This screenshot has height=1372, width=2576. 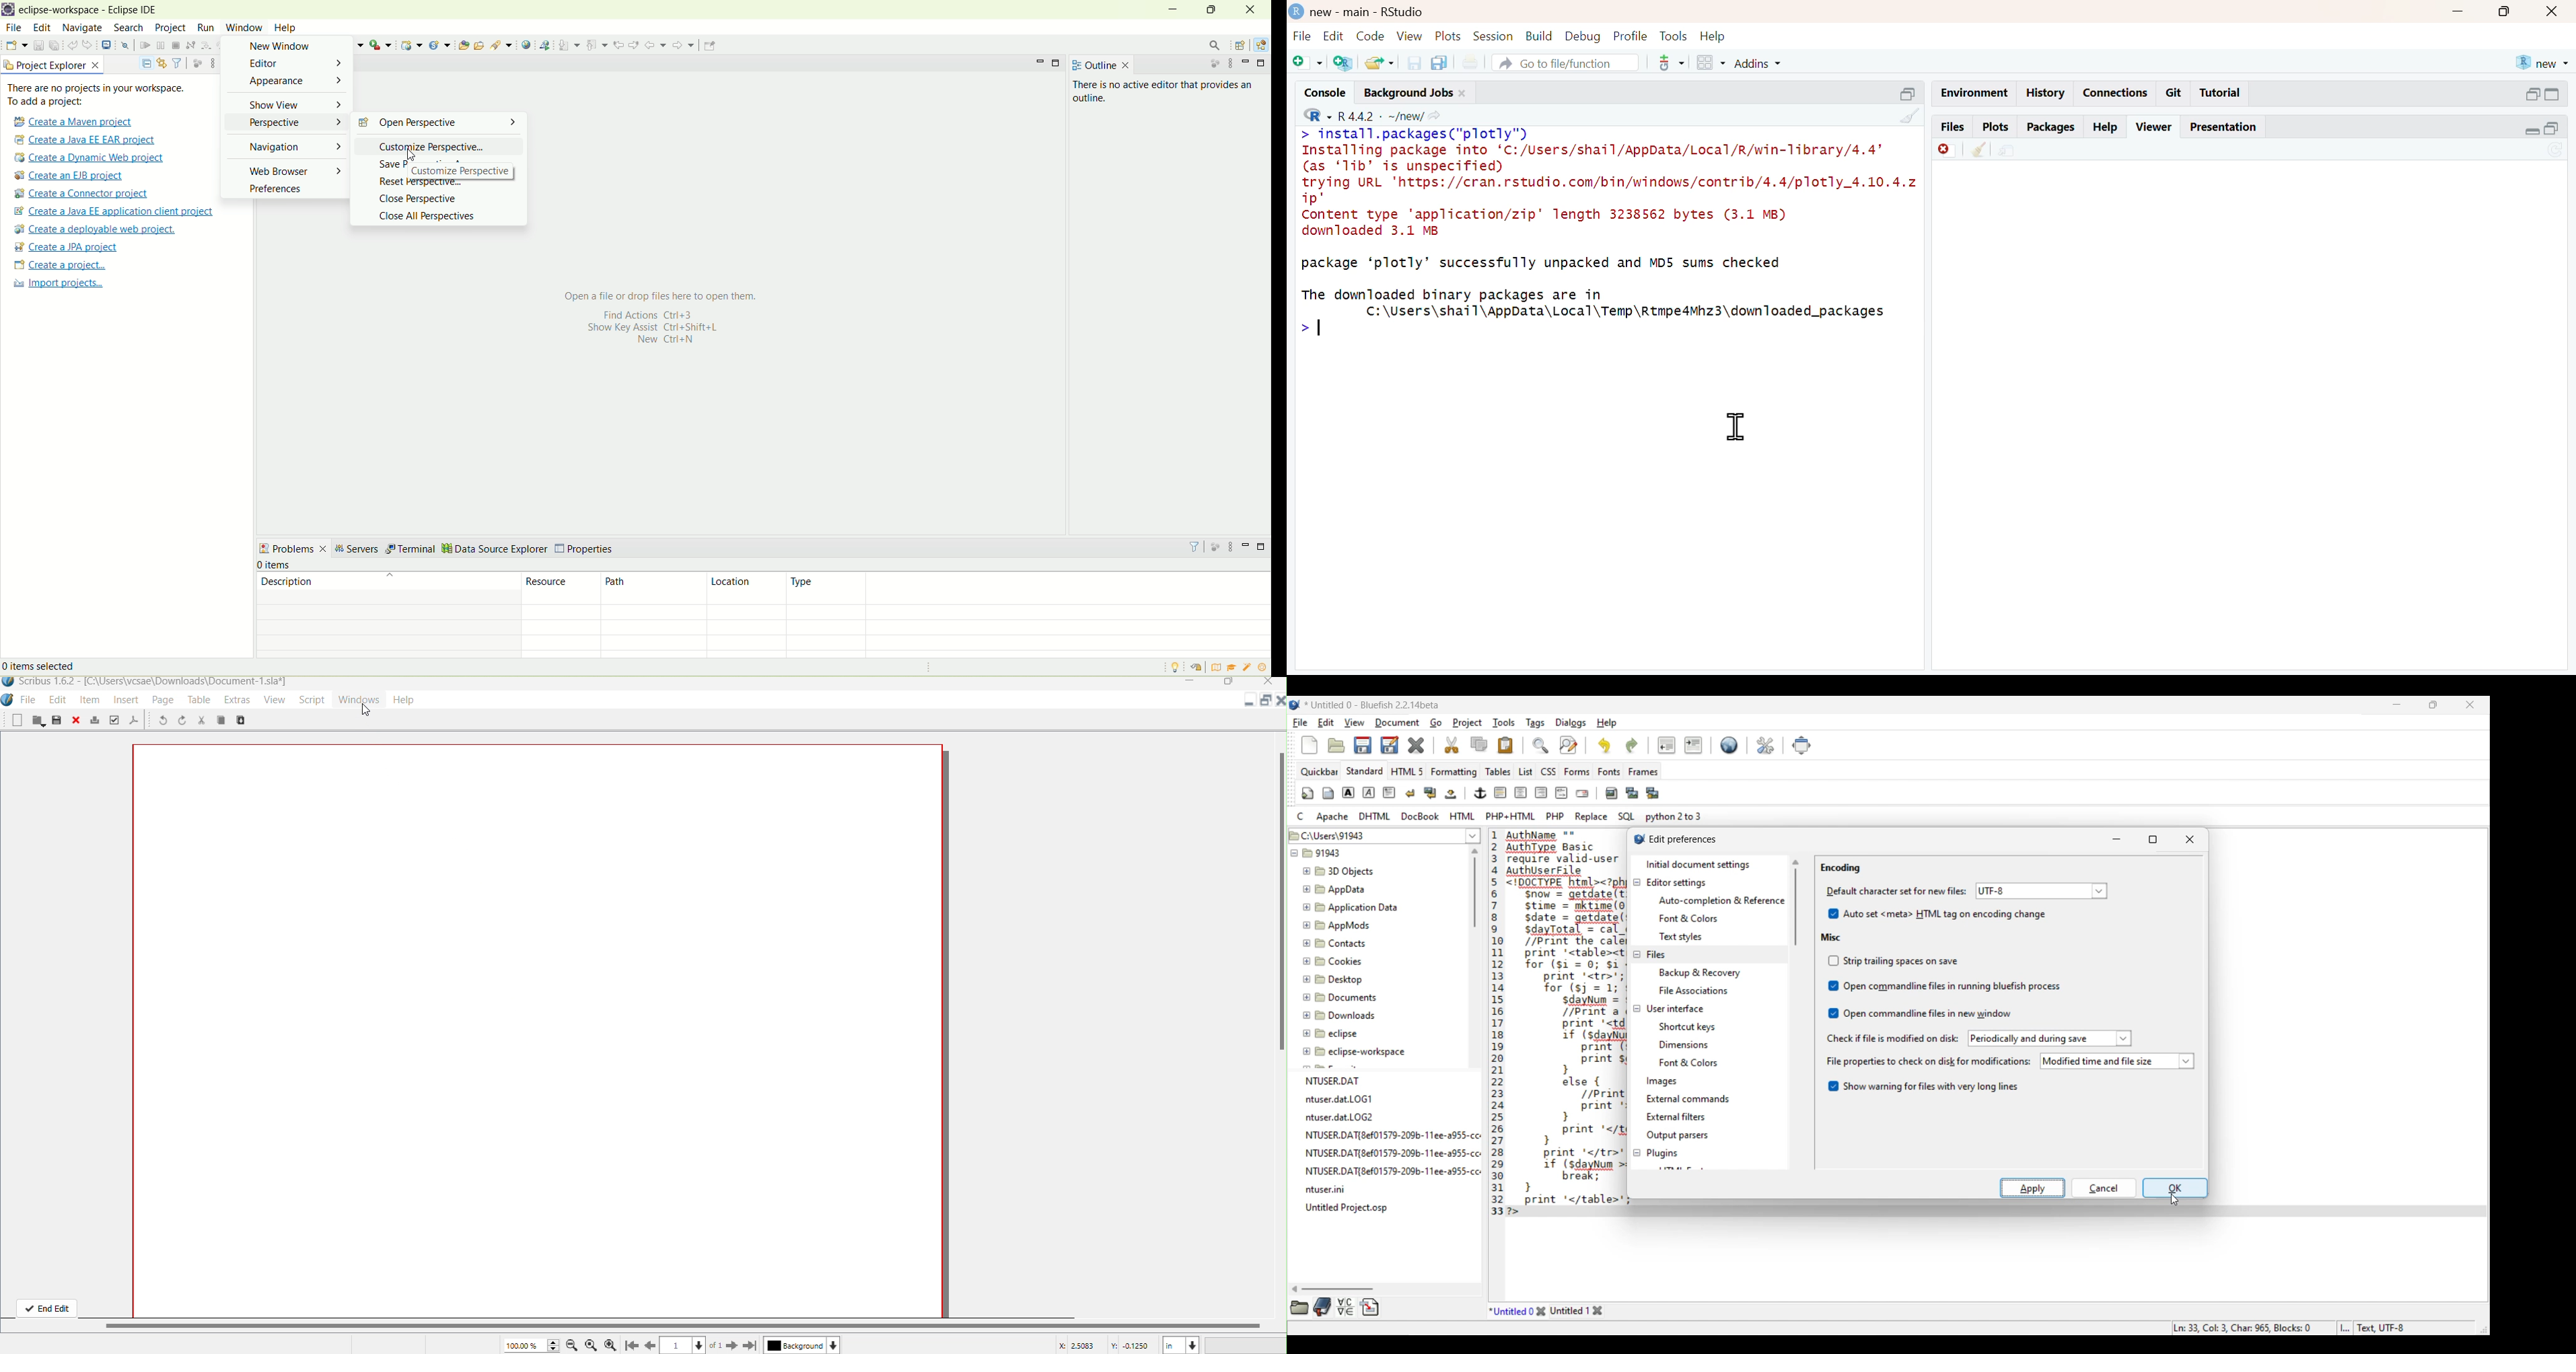 What do you see at coordinates (2220, 95) in the screenshot?
I see `tutorial` at bounding box center [2220, 95].